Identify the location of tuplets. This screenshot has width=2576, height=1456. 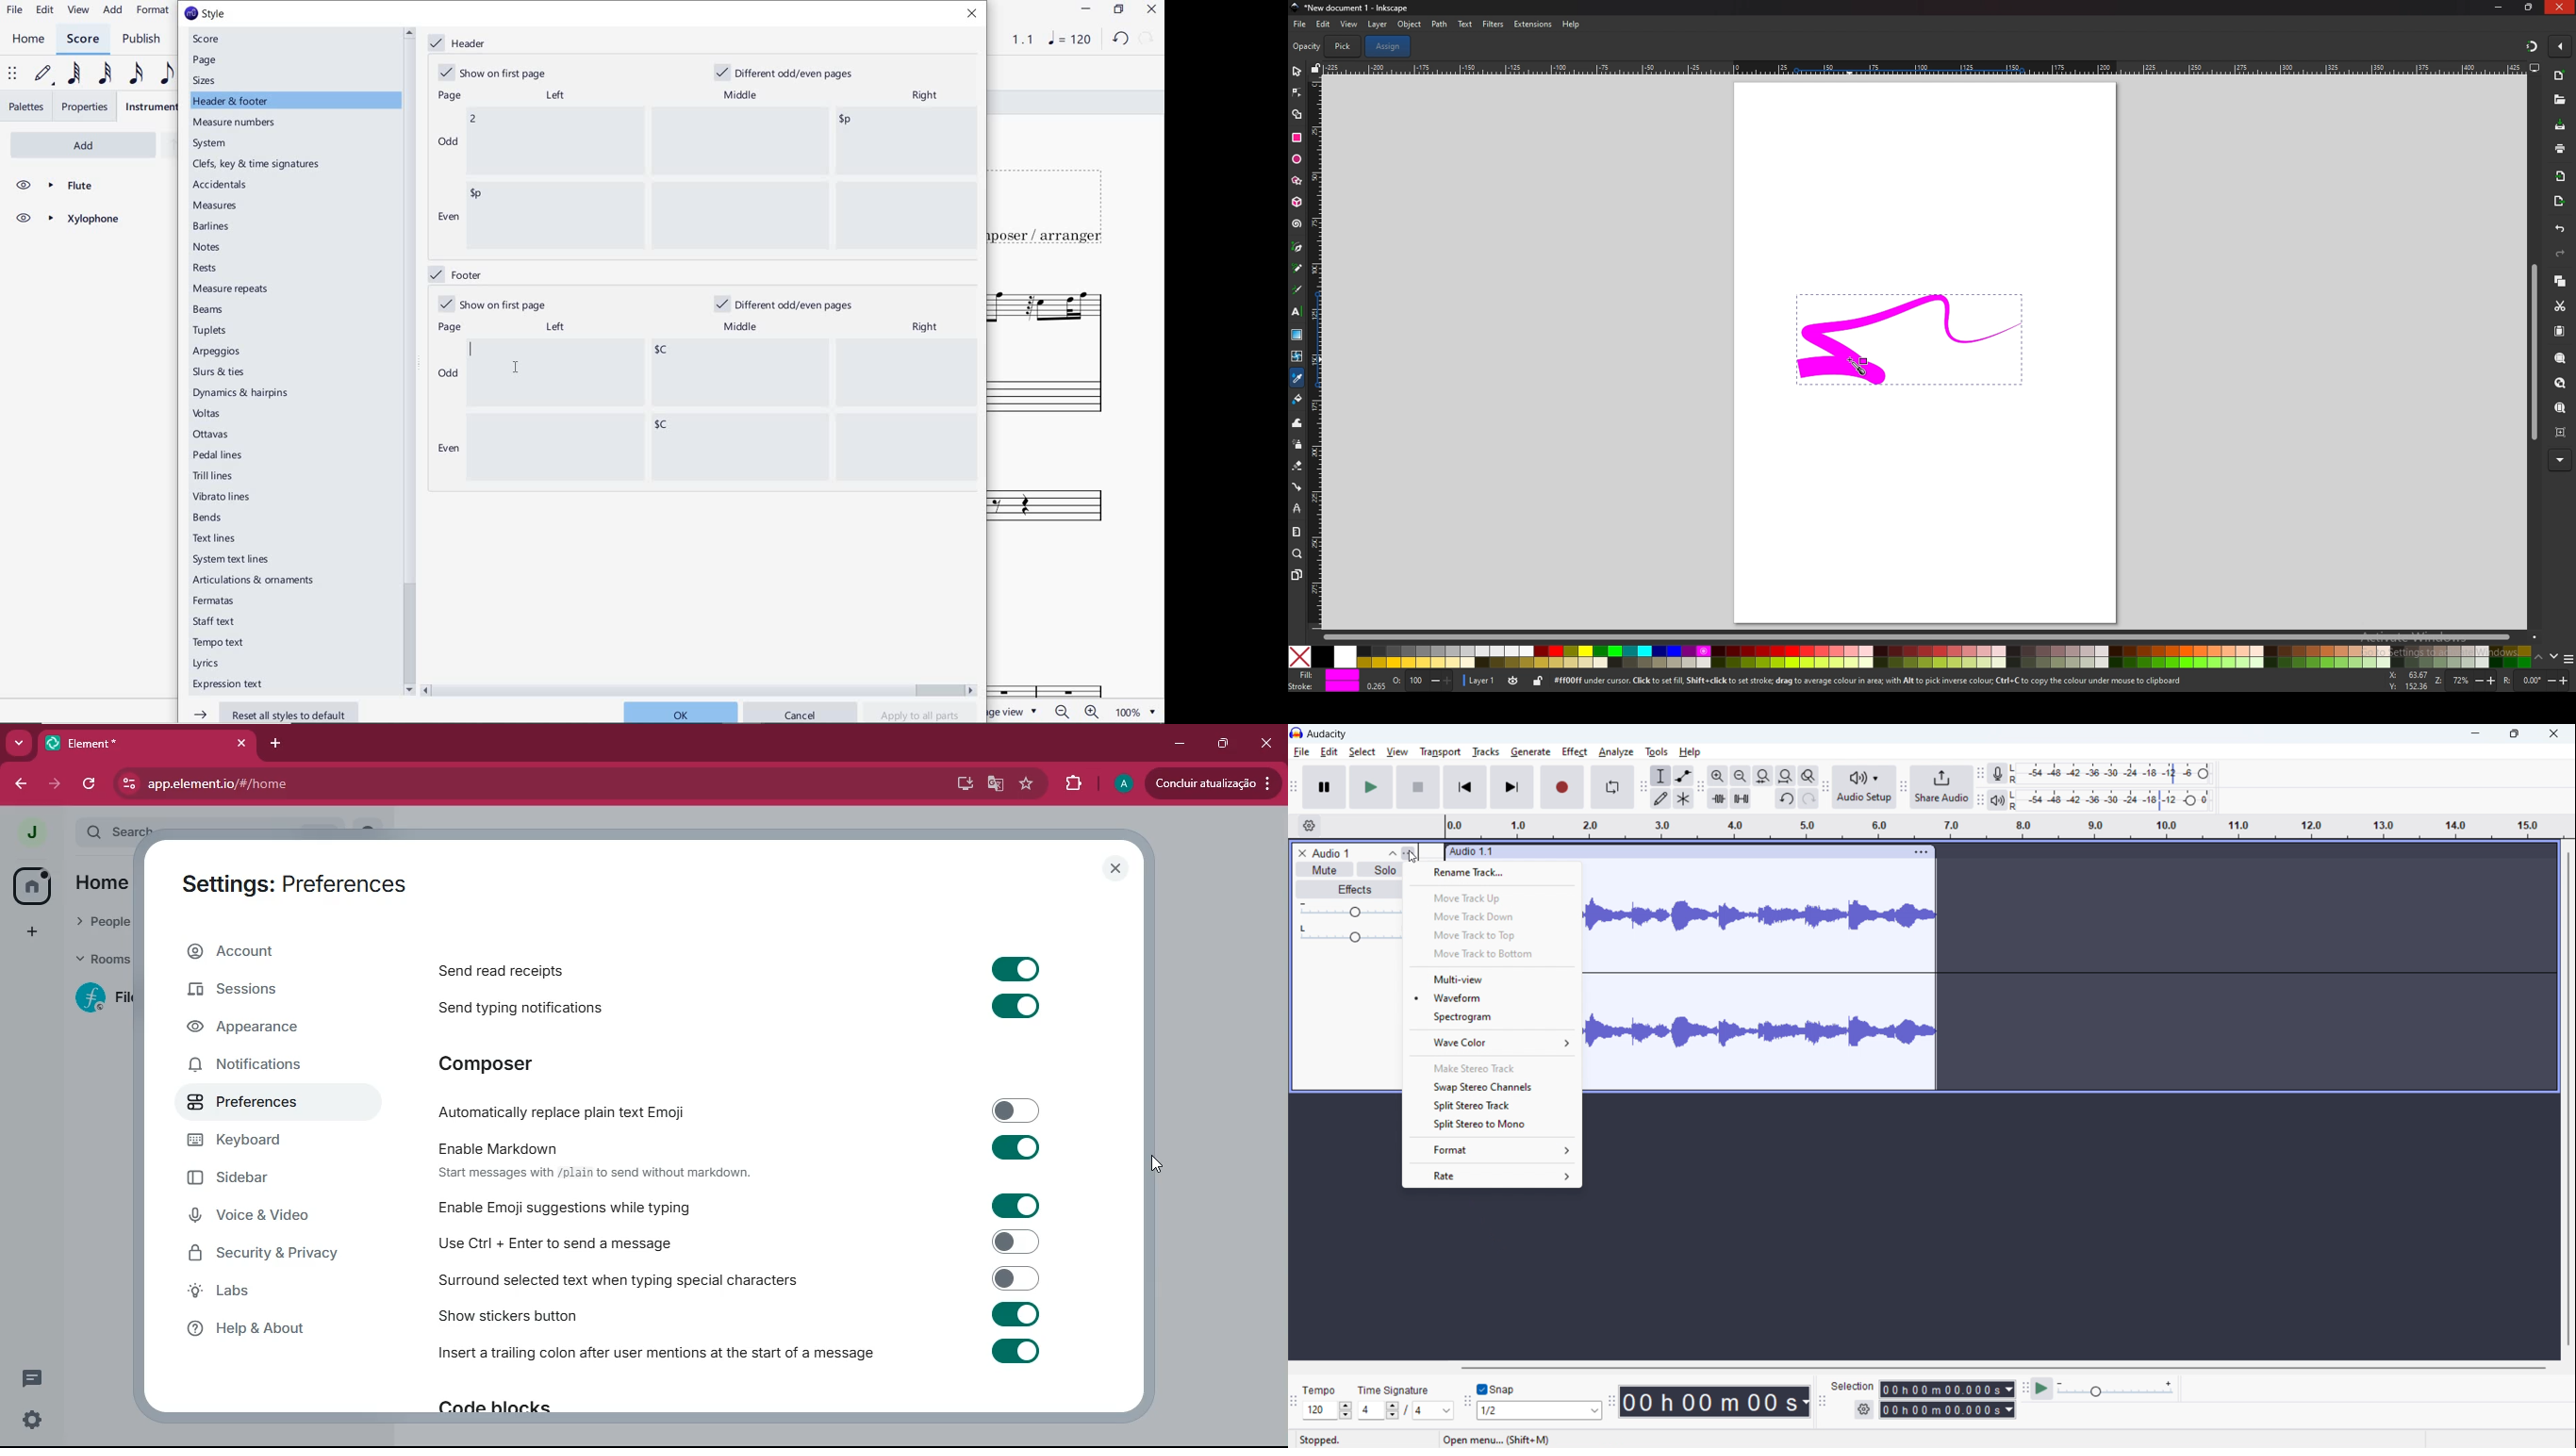
(212, 331).